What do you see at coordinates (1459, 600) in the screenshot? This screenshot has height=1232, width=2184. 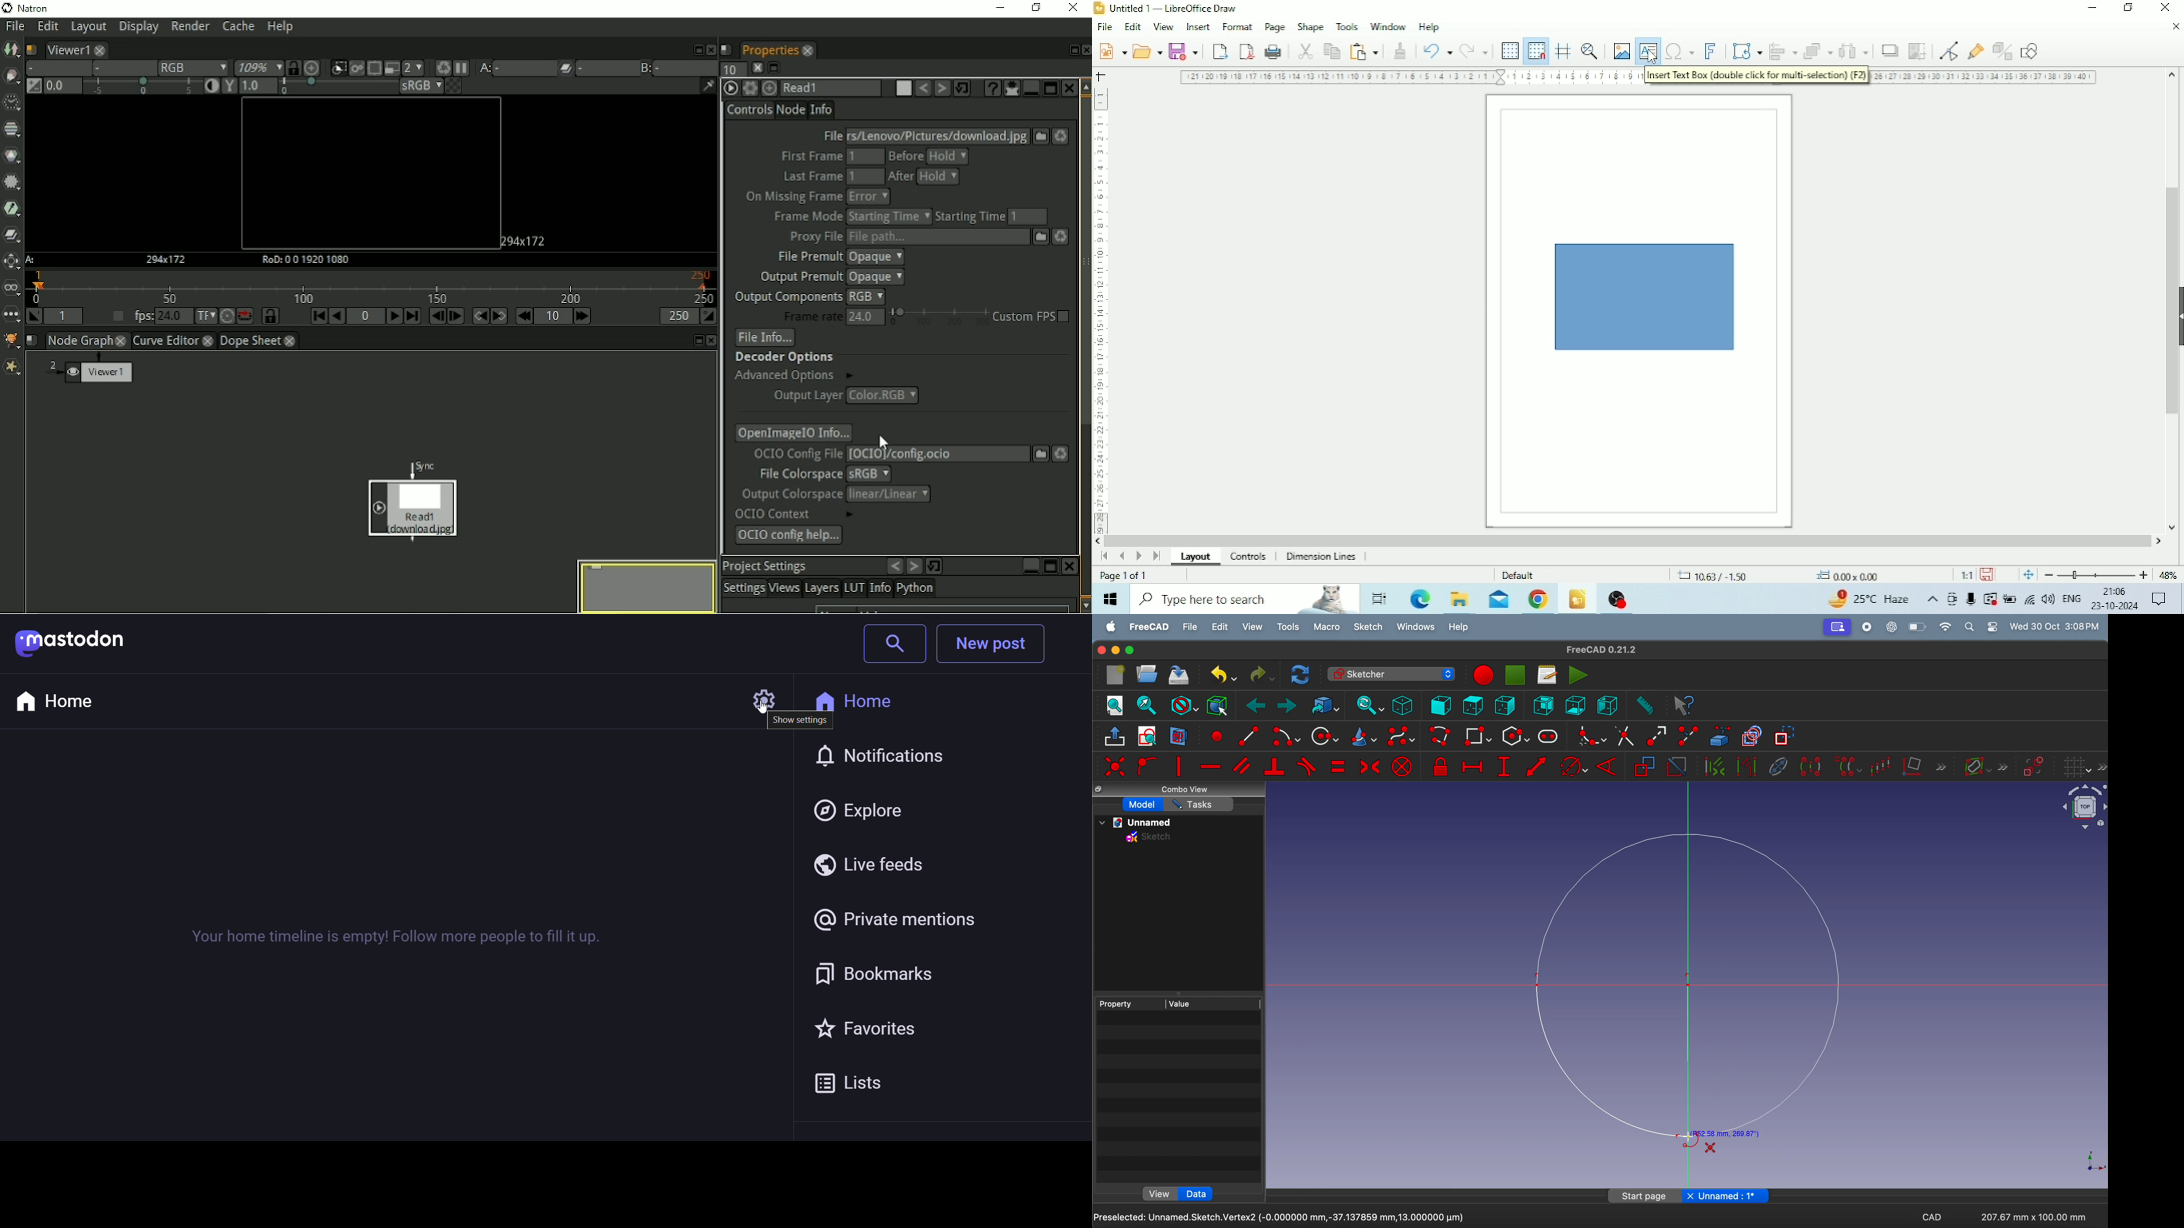 I see `File Explorer` at bounding box center [1459, 600].